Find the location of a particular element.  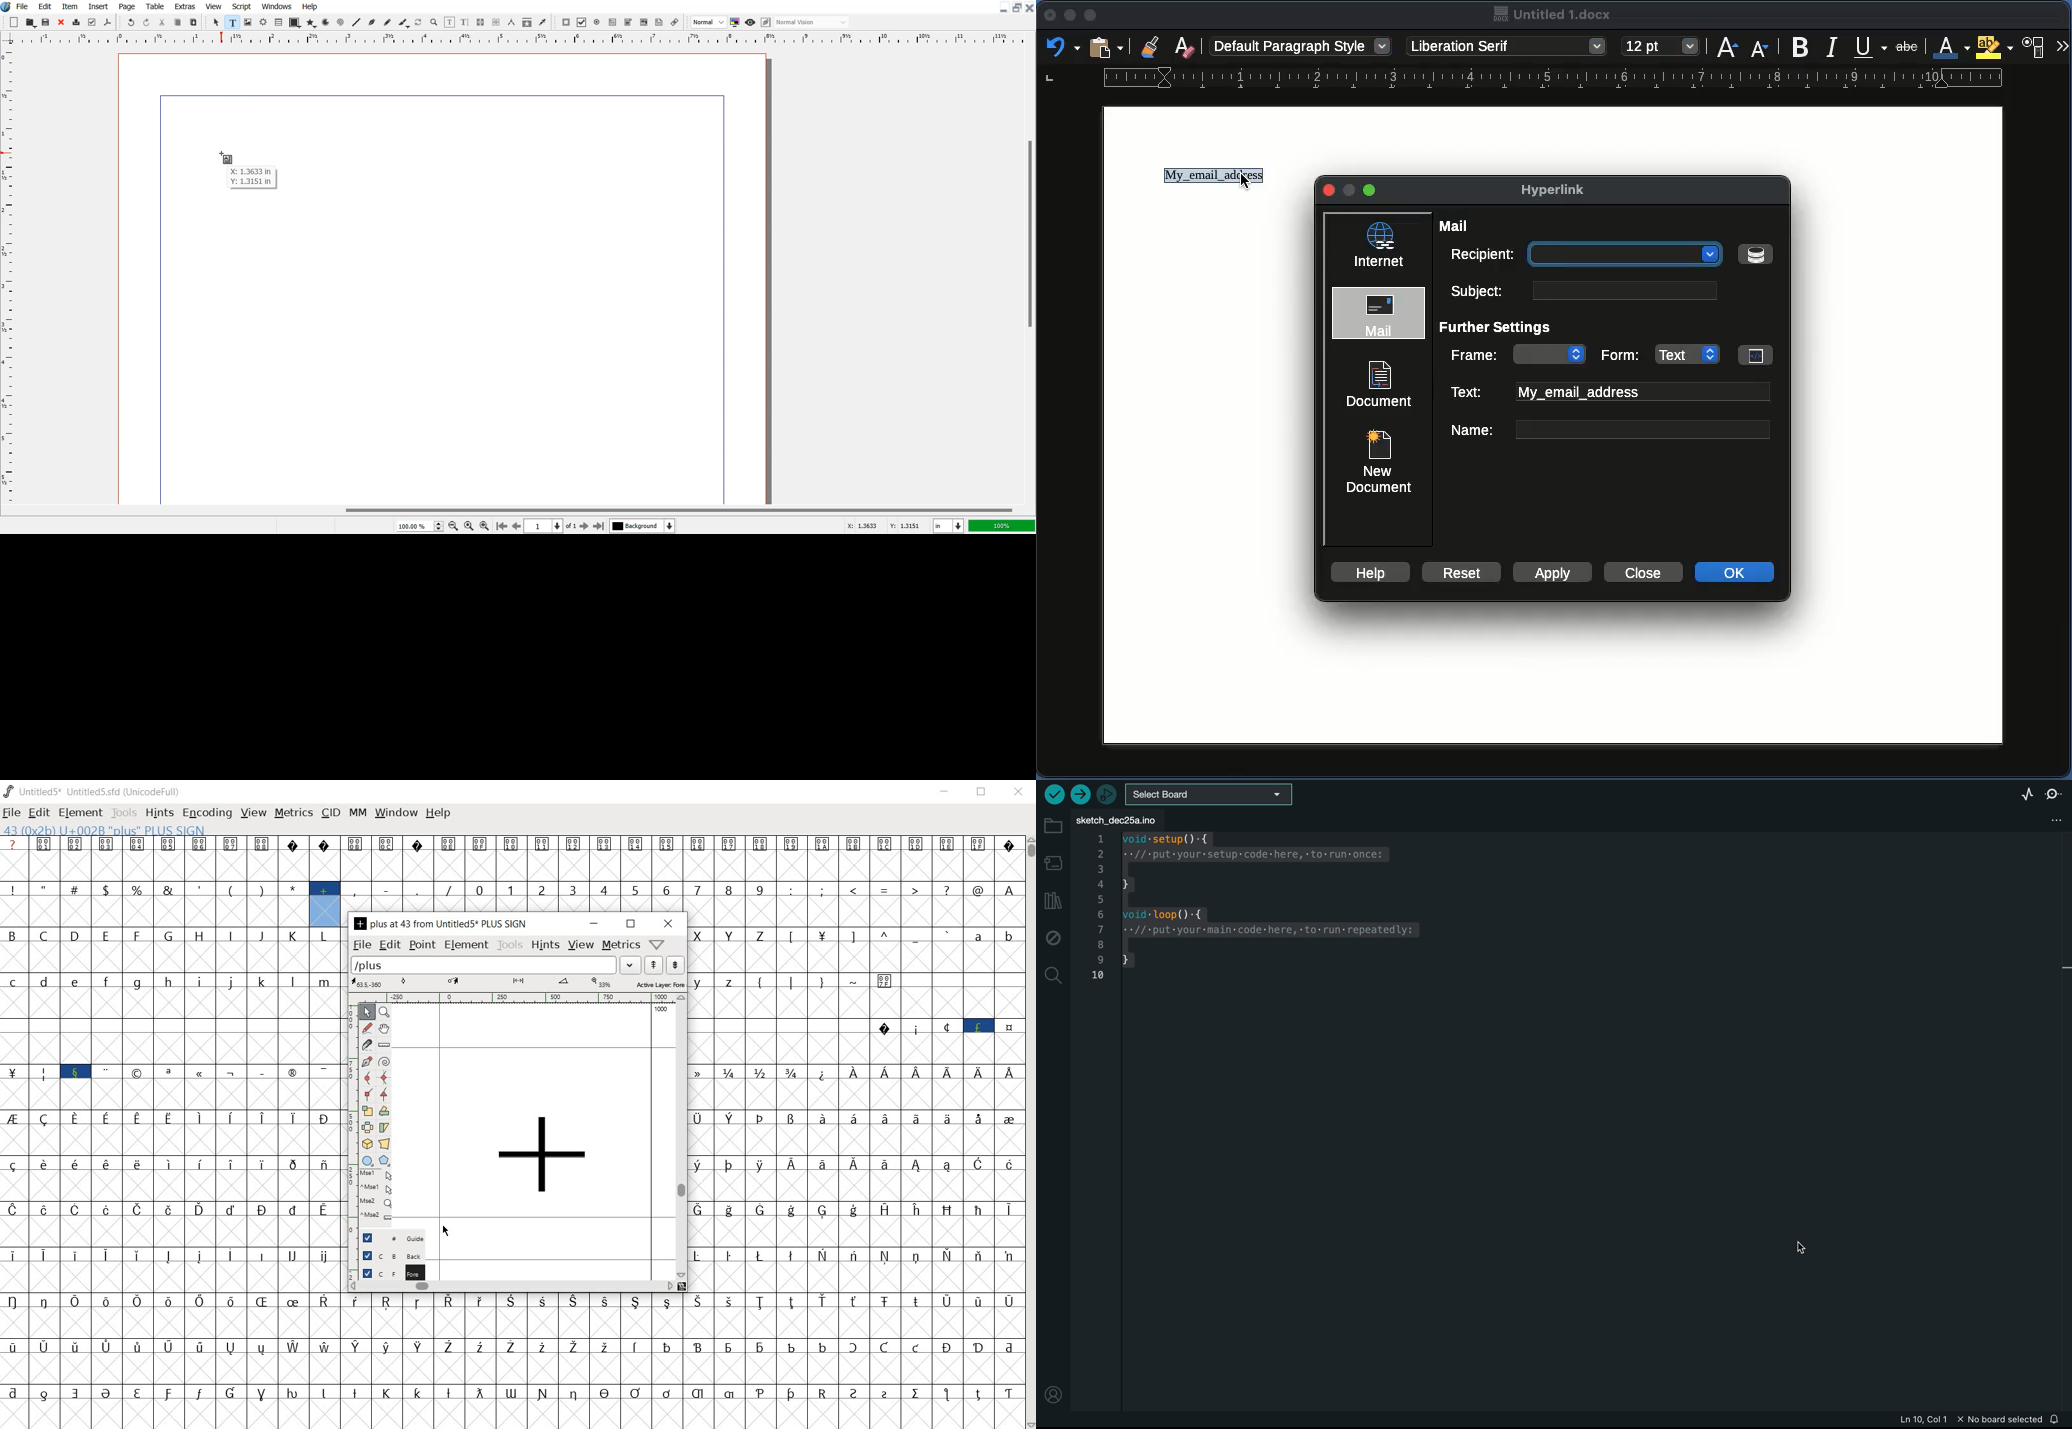

Close is located at coordinates (1030, 7).